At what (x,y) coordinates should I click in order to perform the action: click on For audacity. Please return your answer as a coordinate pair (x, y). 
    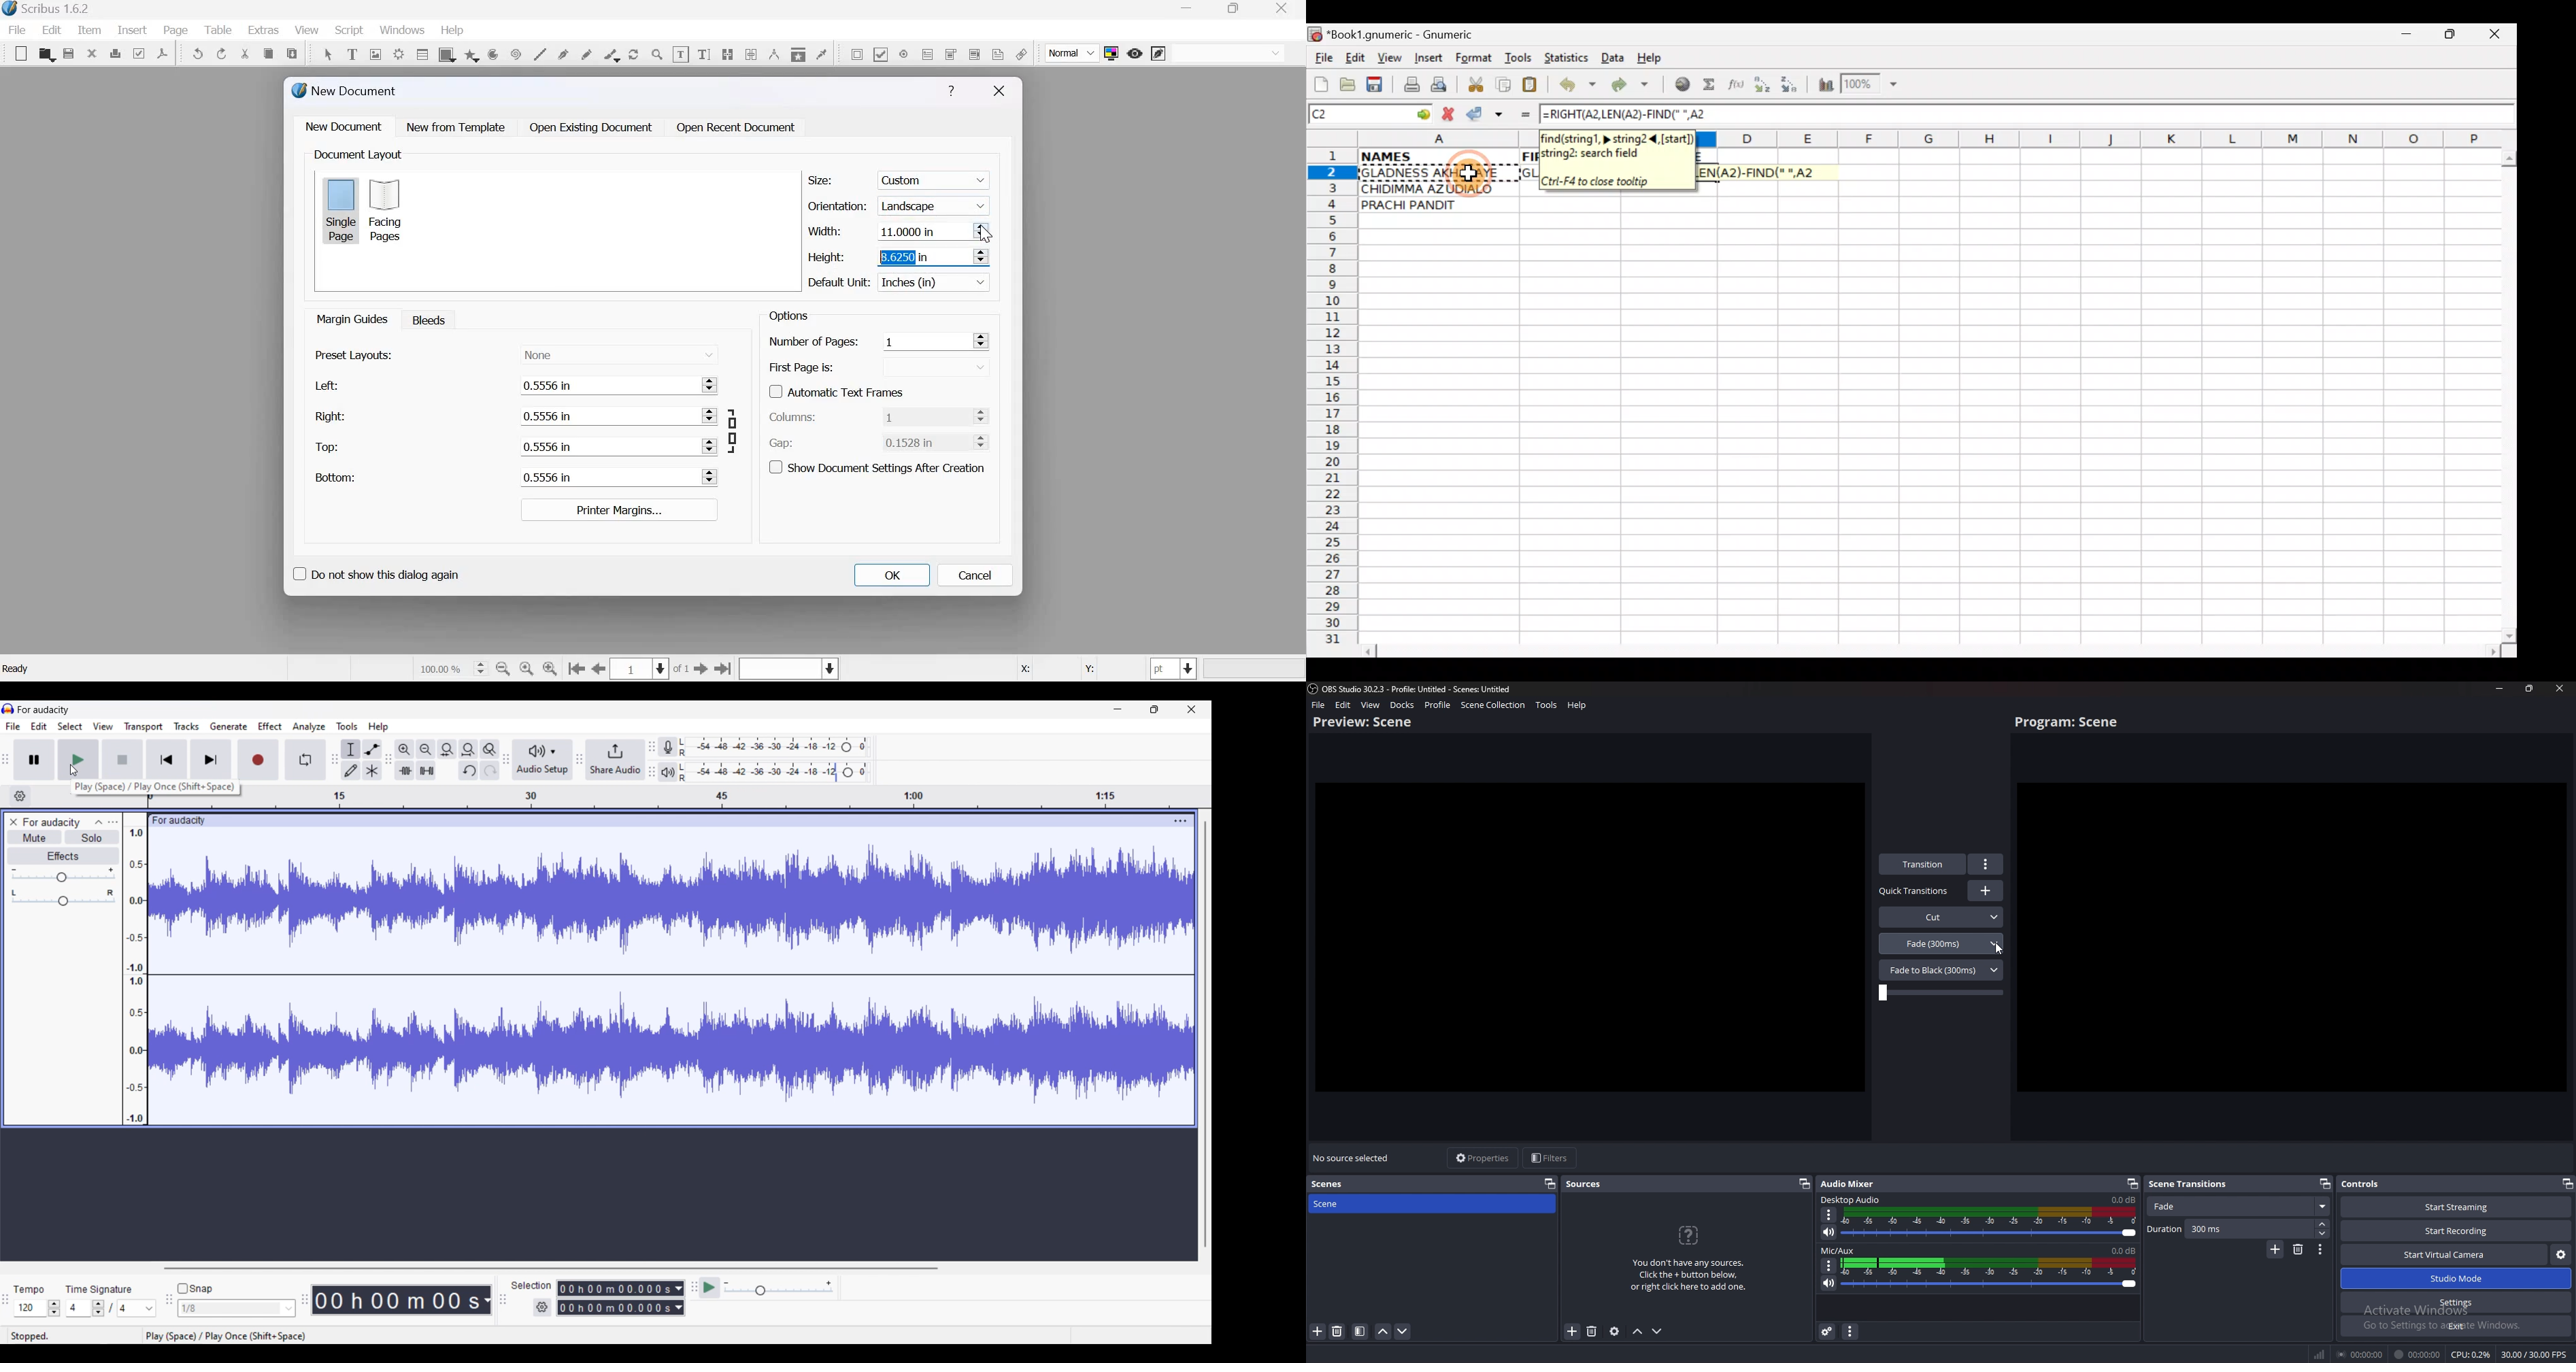
    Looking at the image, I should click on (43, 709).